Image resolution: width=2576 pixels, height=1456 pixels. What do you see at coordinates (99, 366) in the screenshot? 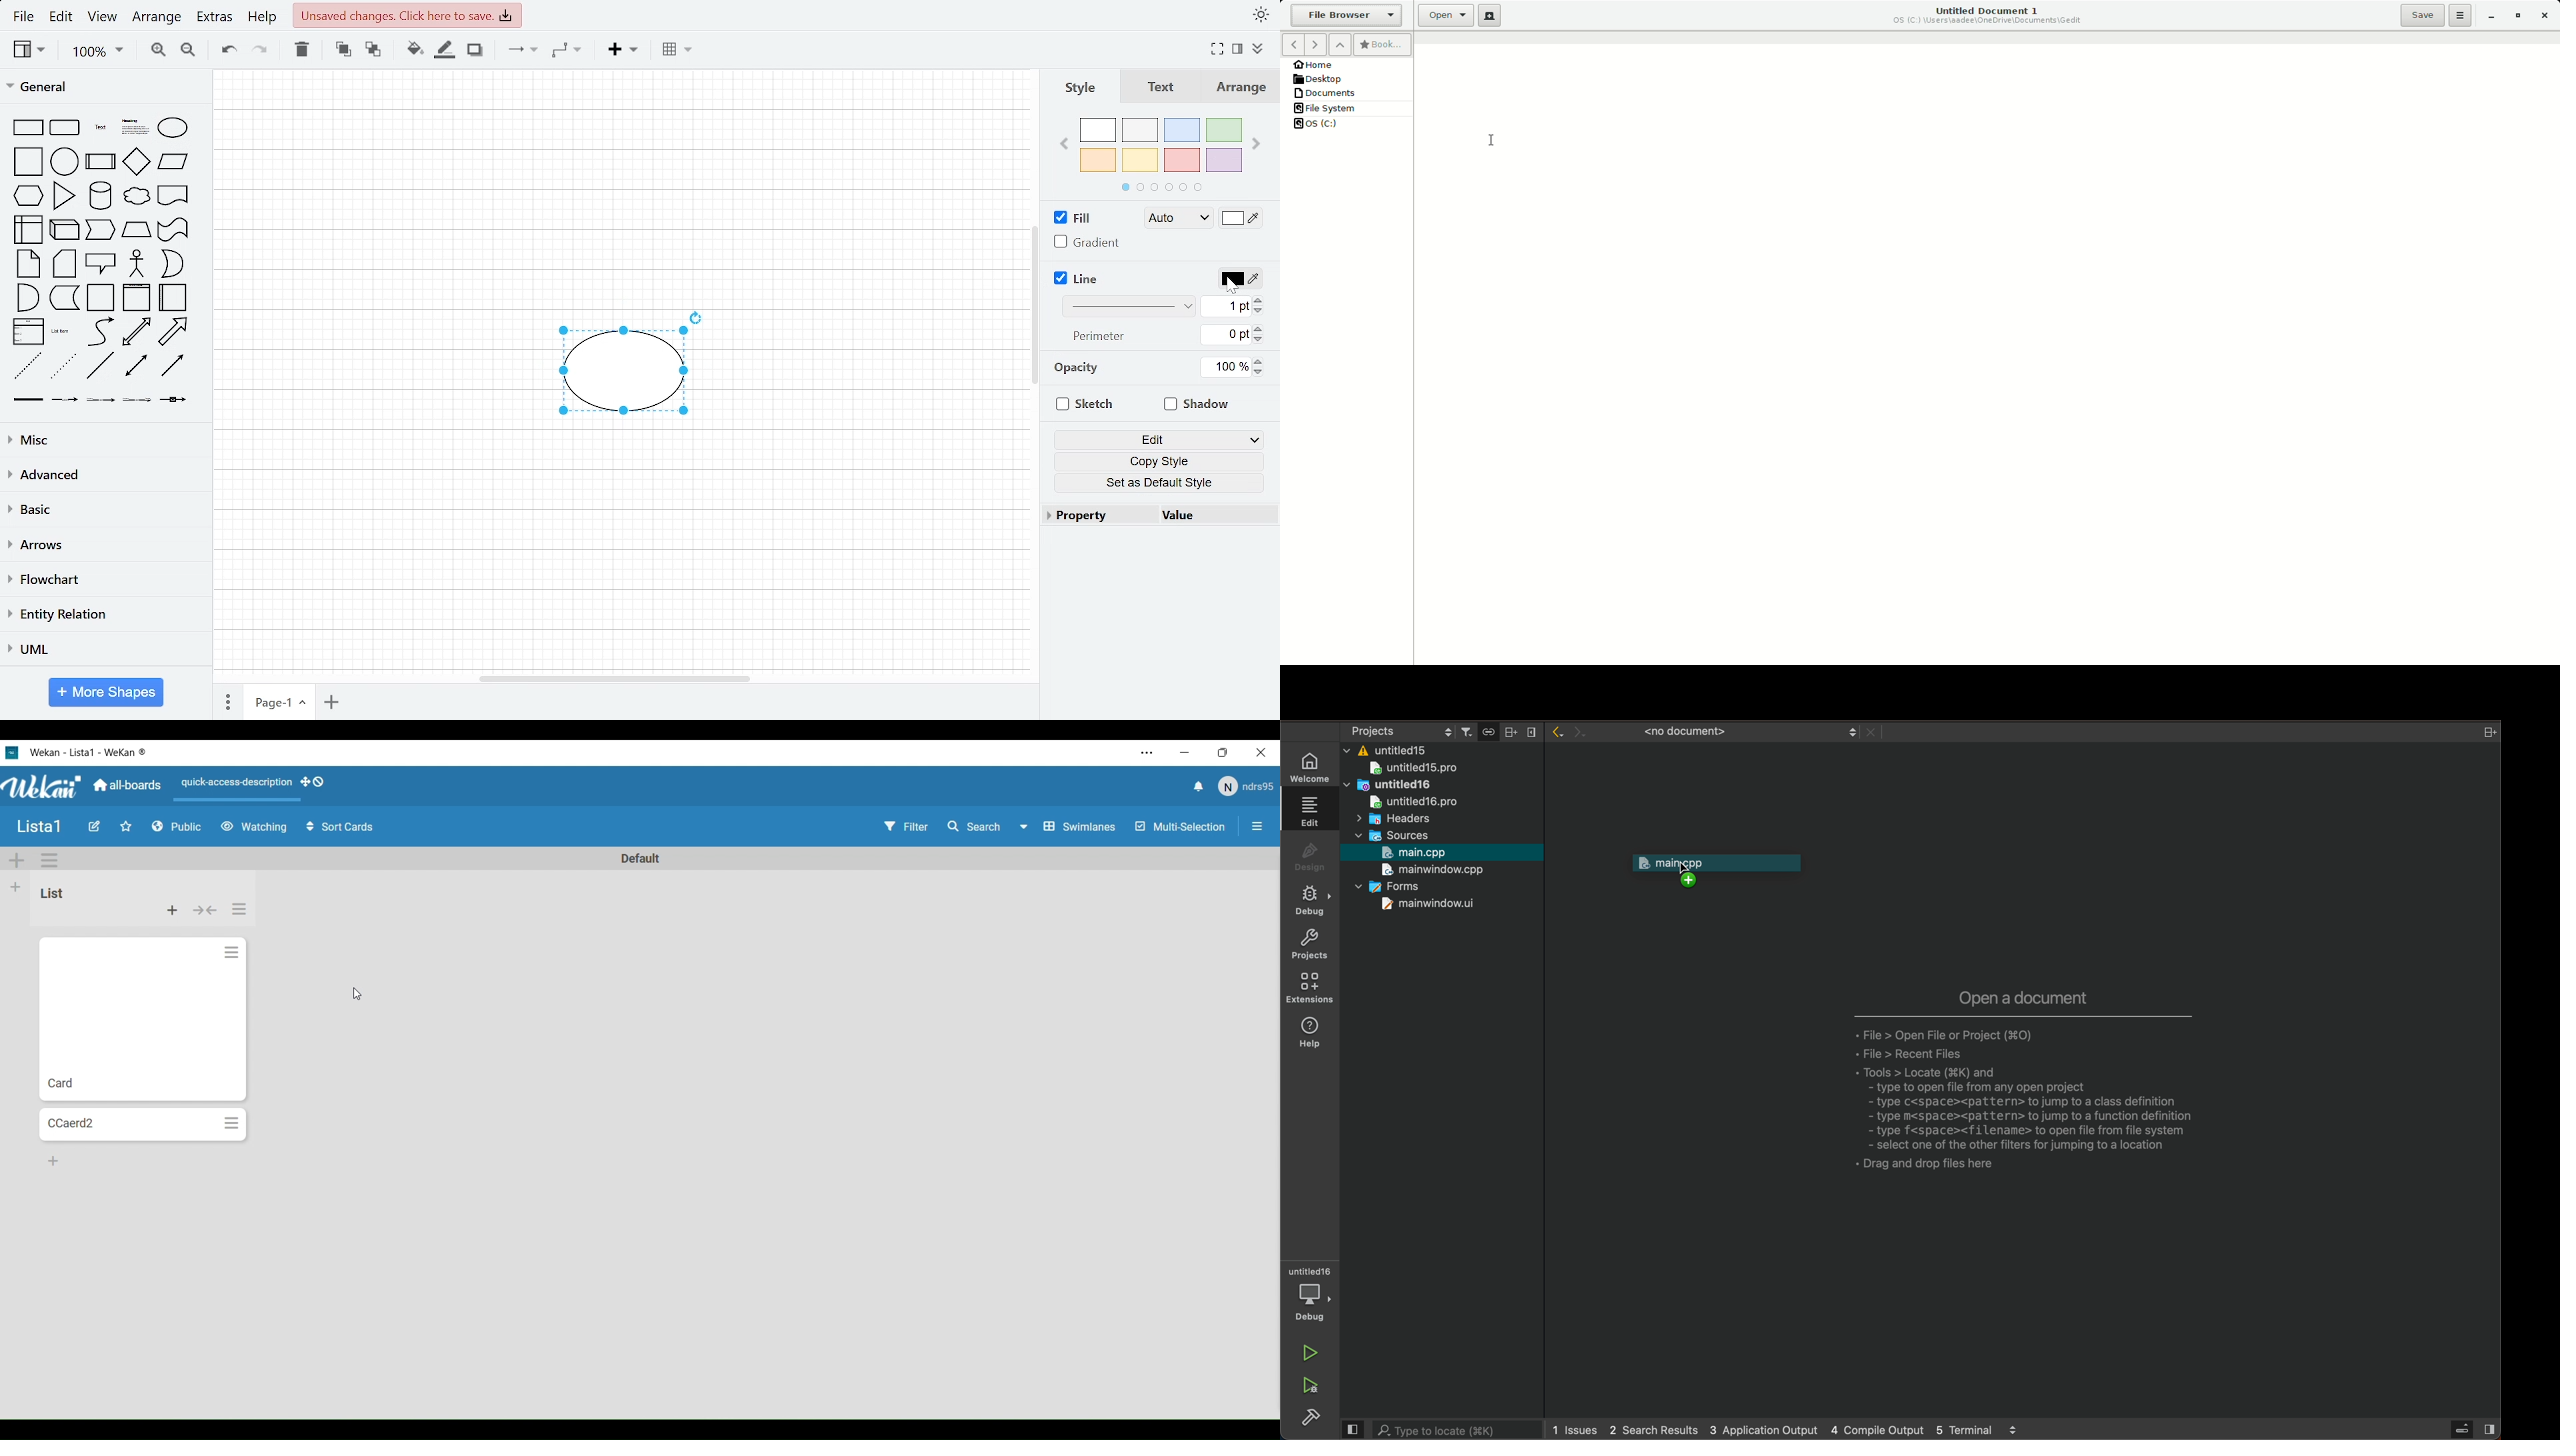
I see `line` at bounding box center [99, 366].